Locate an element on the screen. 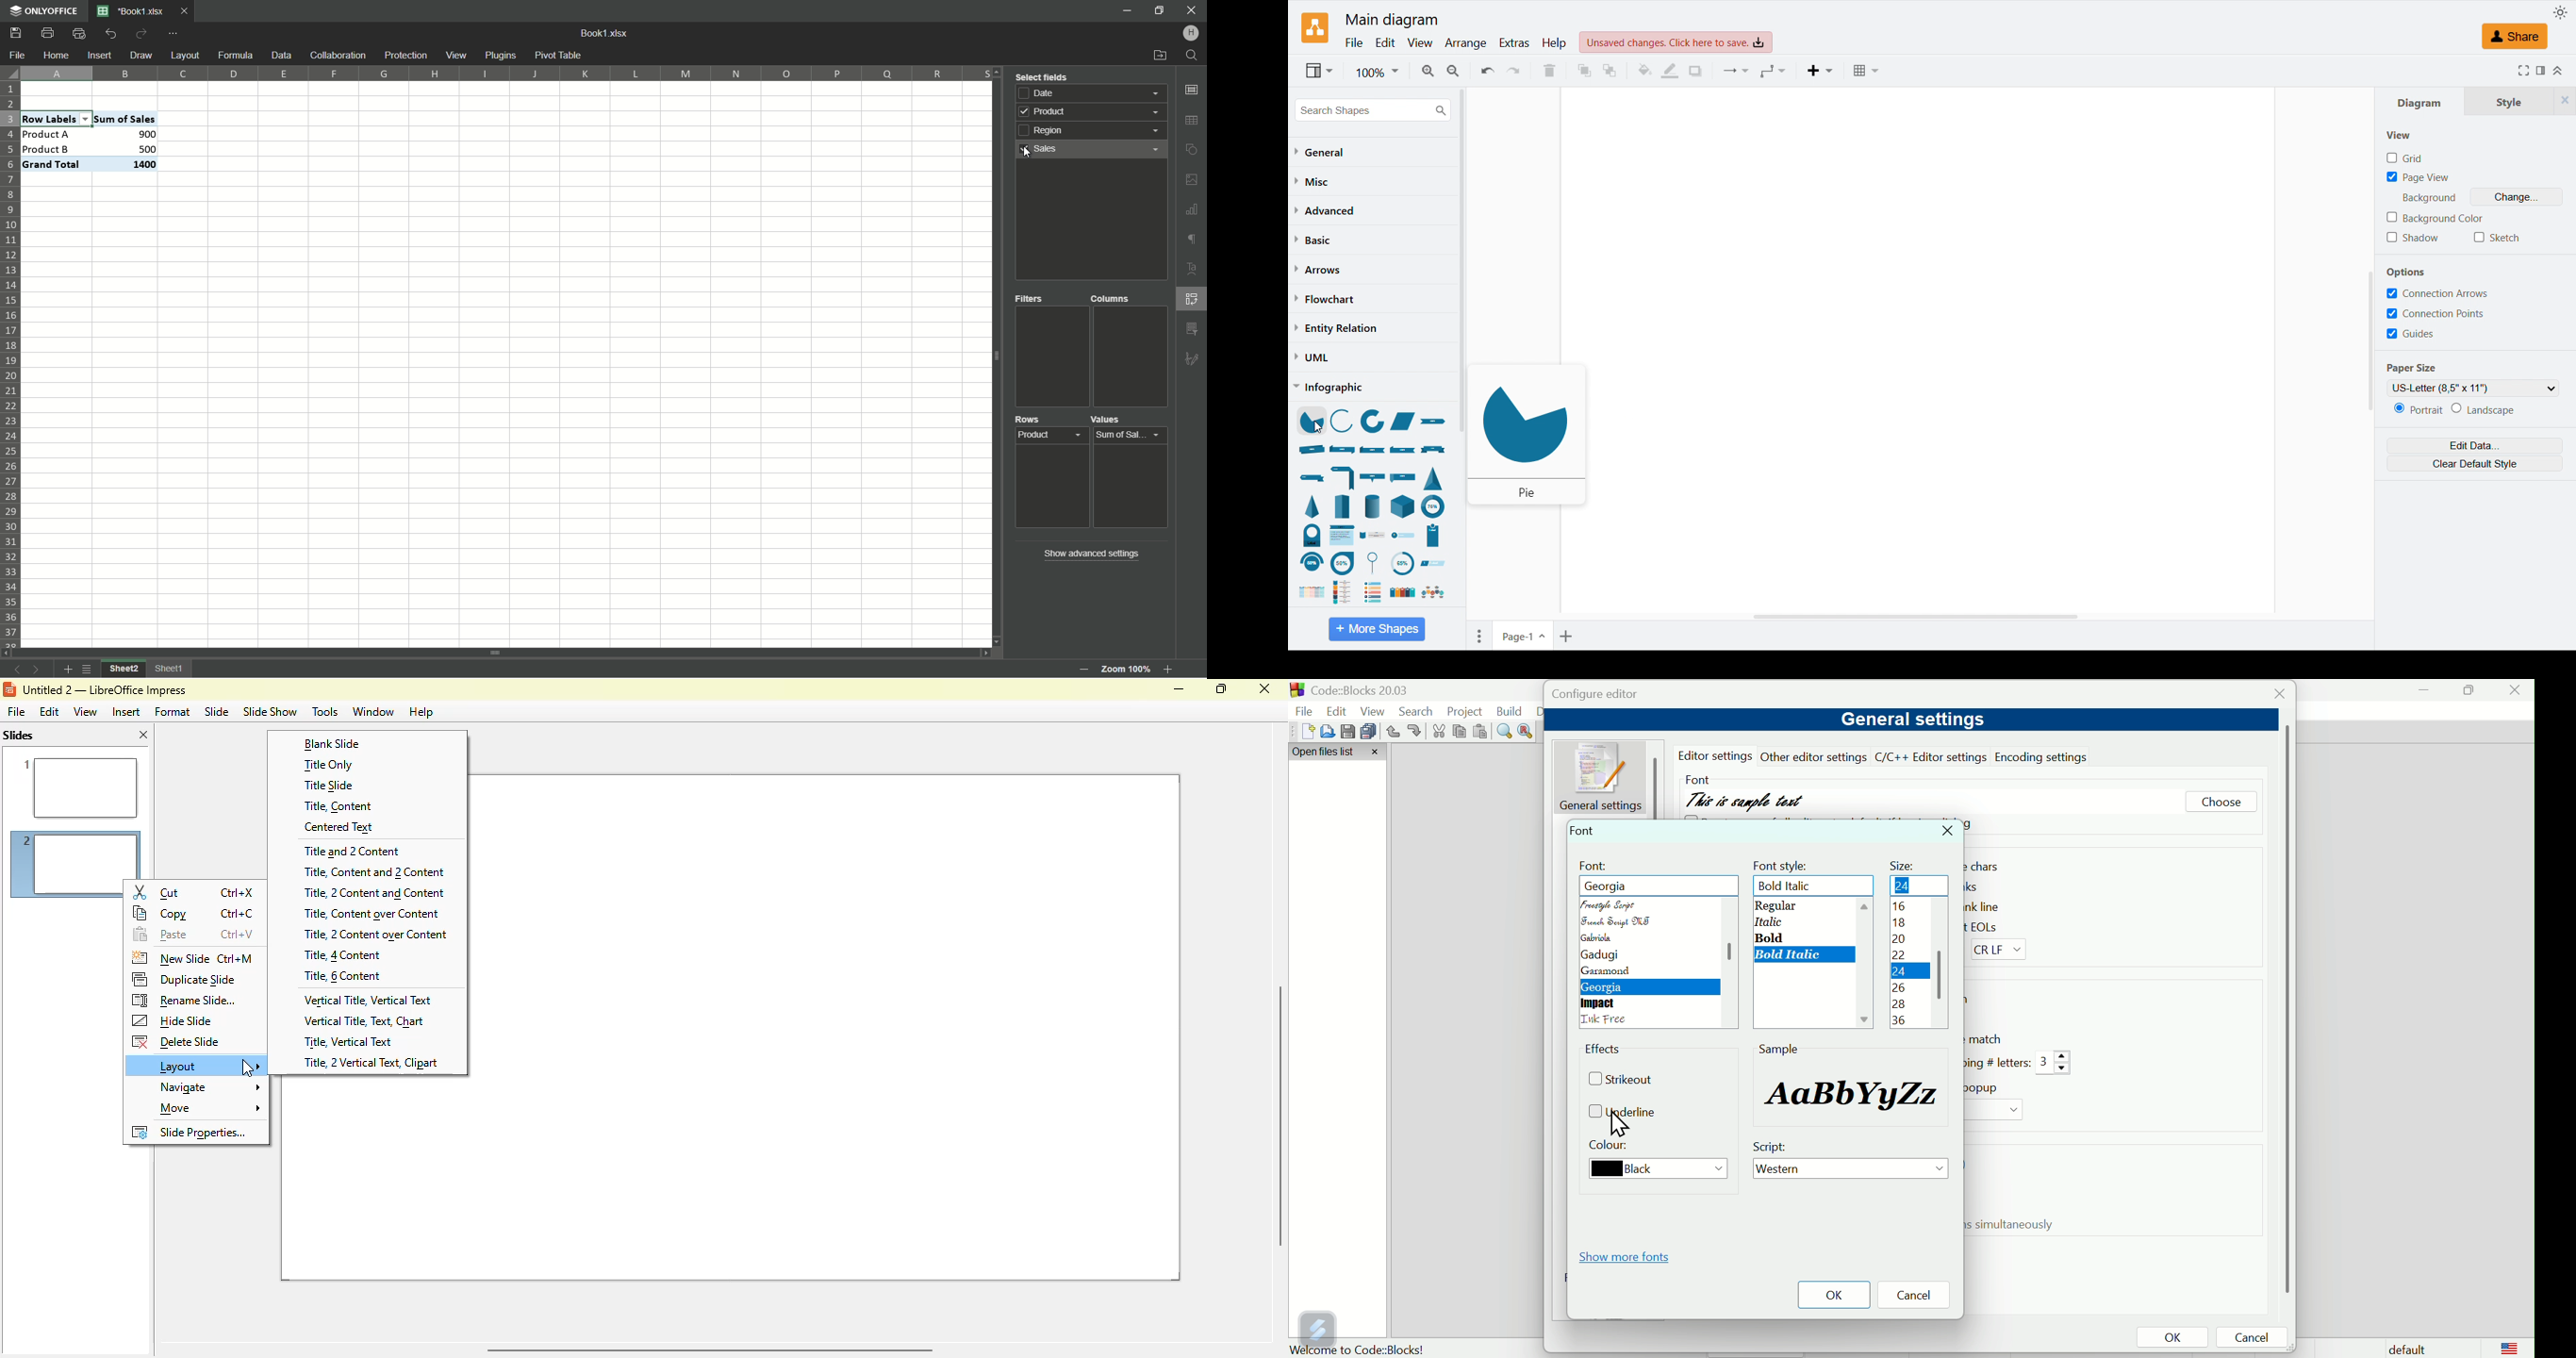 This screenshot has height=1372, width=2576. Default is located at coordinates (2405, 1348).